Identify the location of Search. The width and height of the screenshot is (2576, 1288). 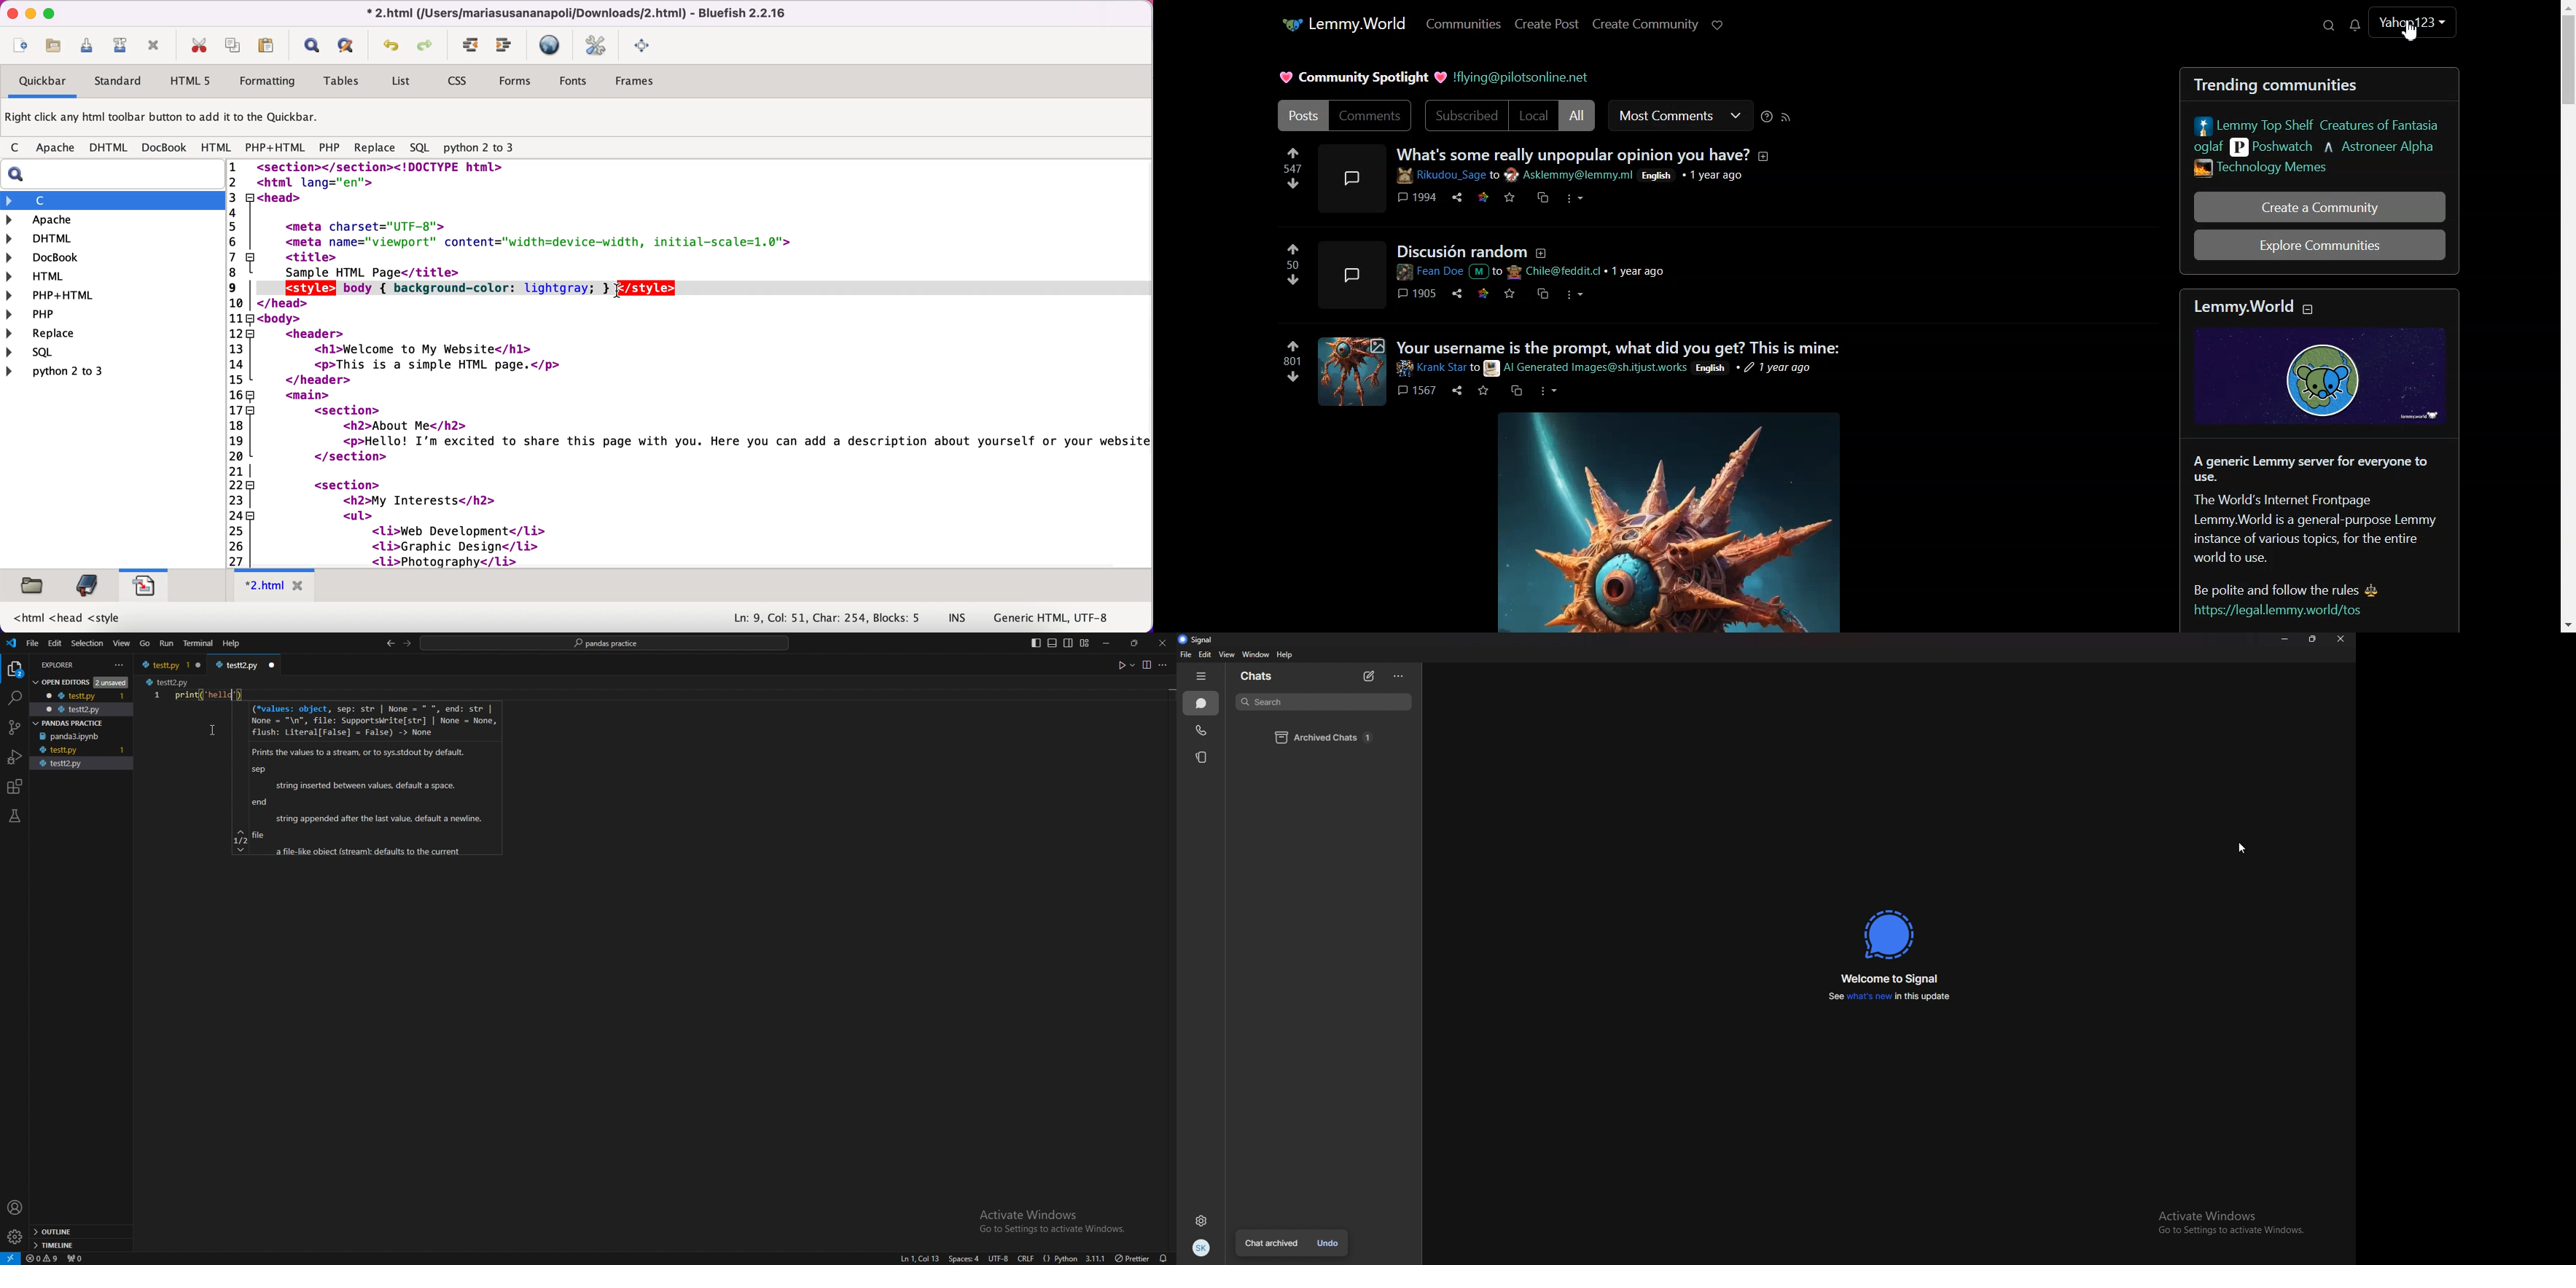
(2330, 26).